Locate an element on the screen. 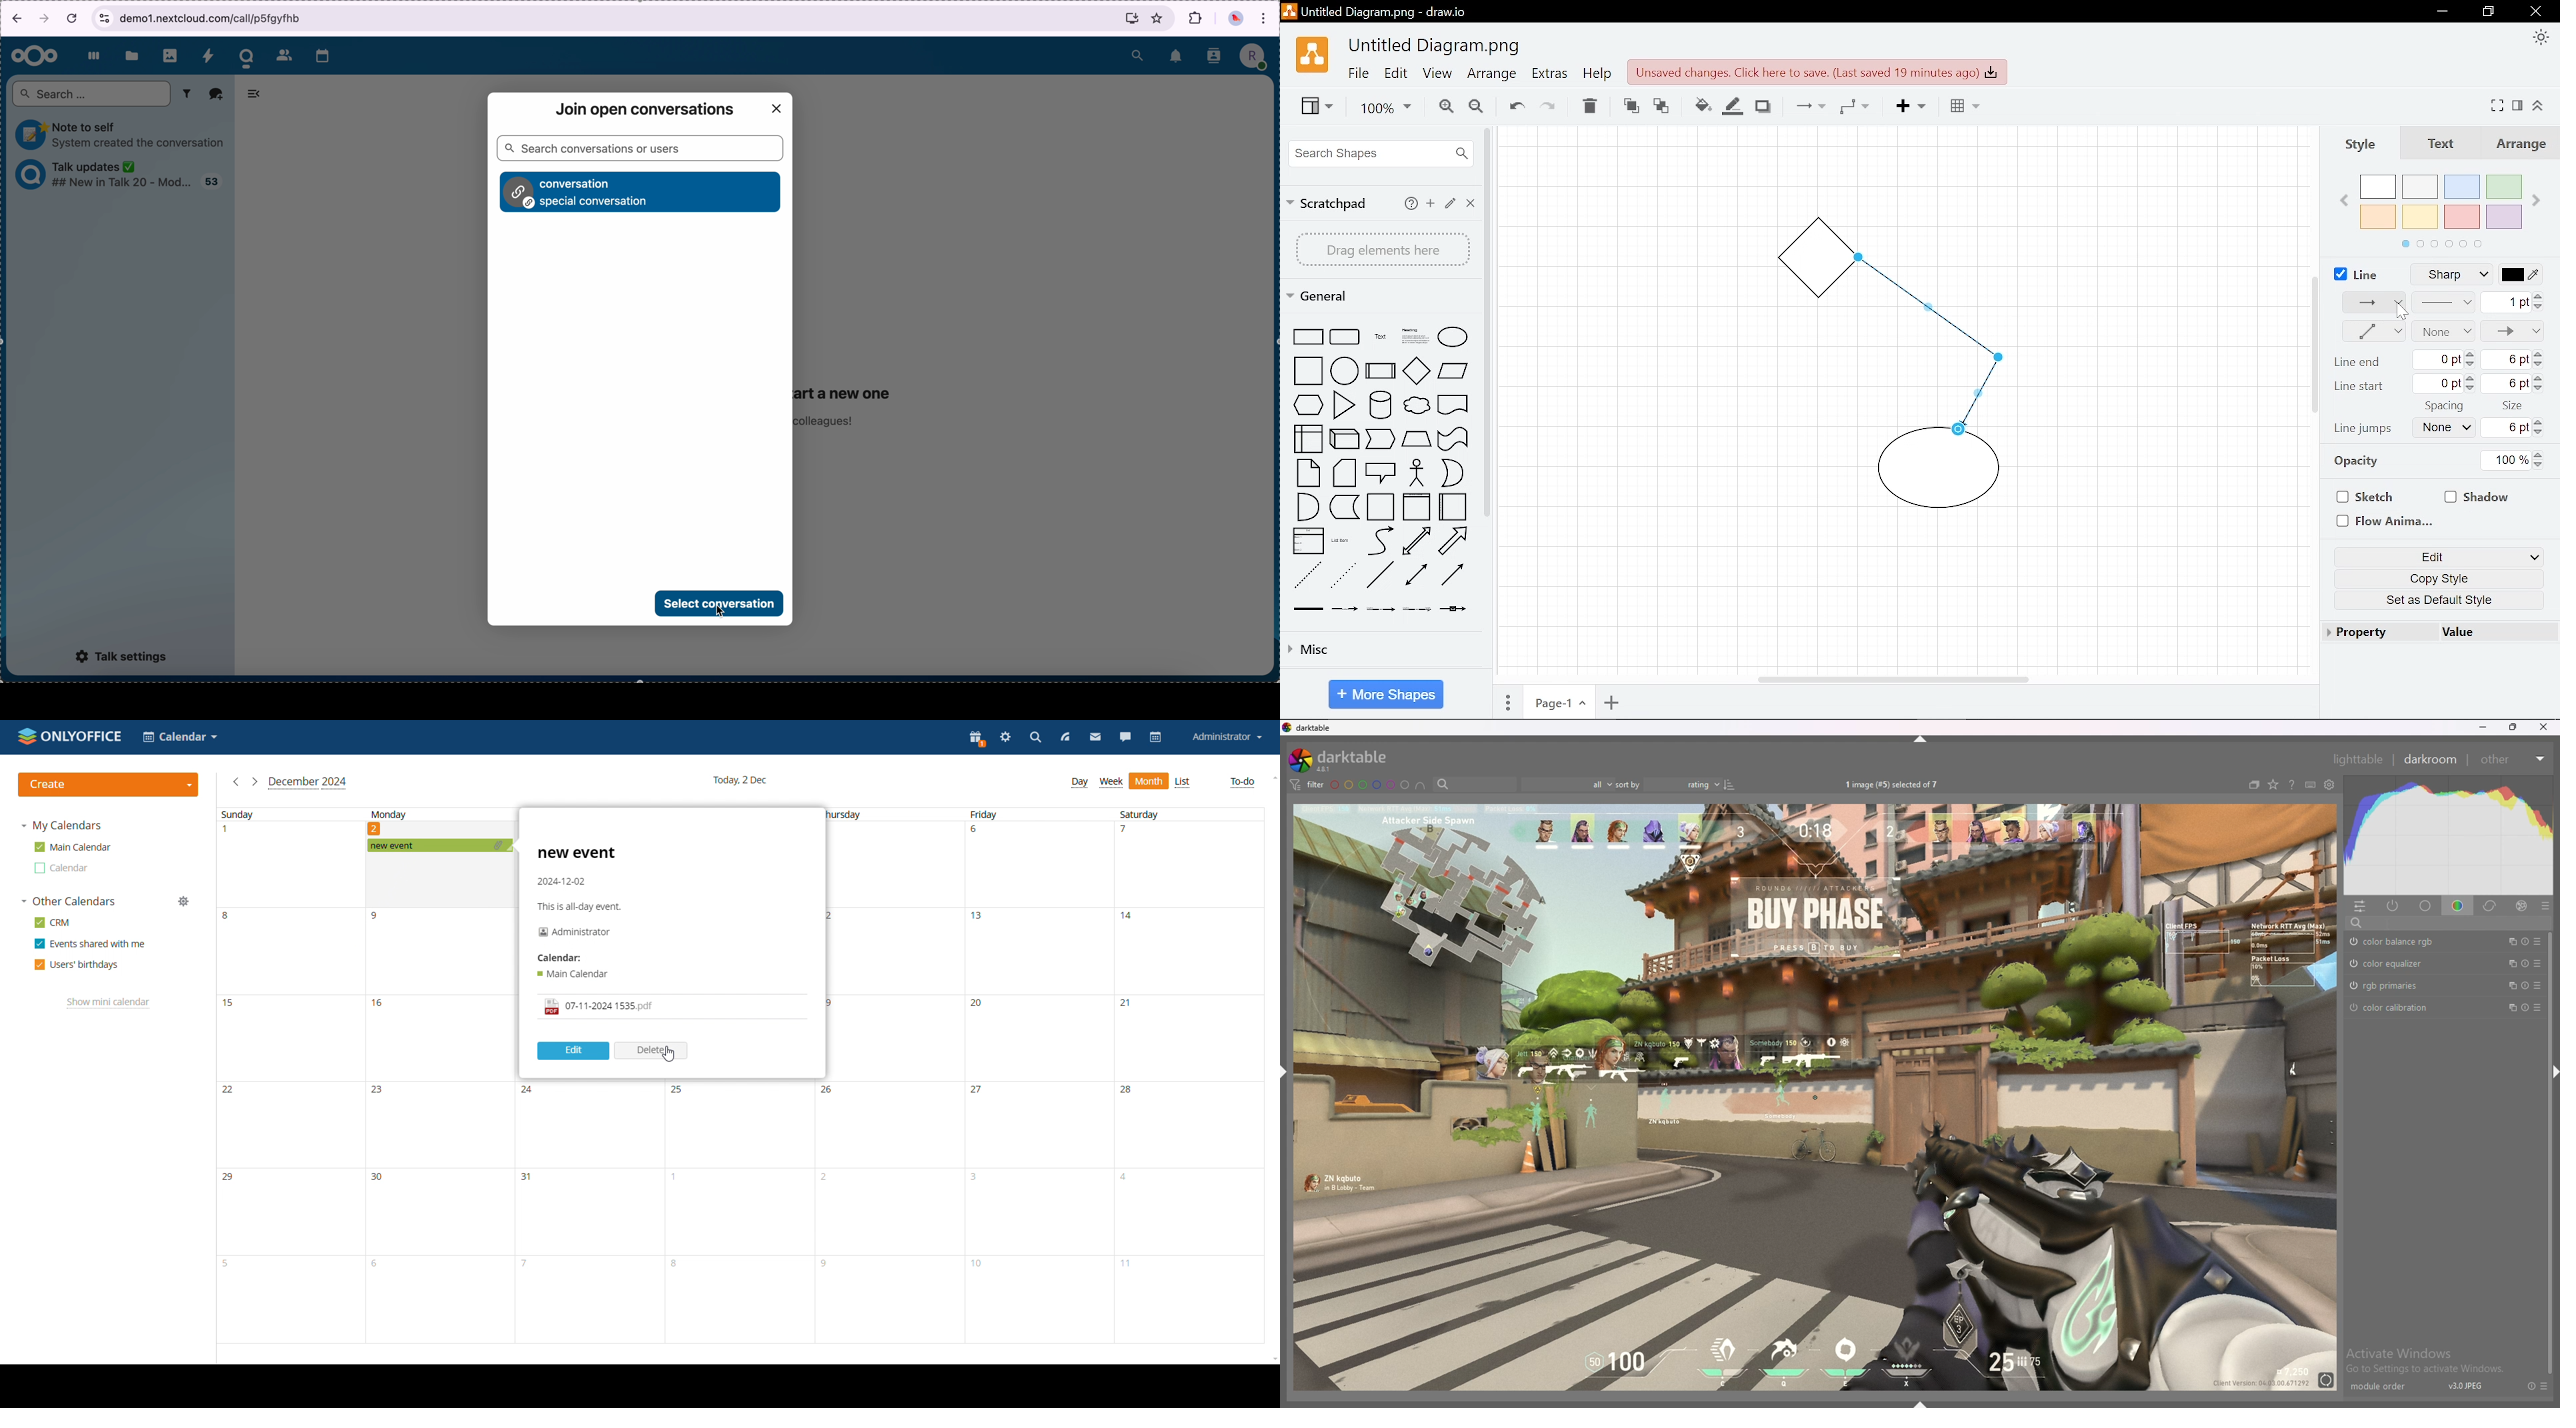 Image resolution: width=2576 pixels, height=1428 pixels. filter is located at coordinates (1305, 784).